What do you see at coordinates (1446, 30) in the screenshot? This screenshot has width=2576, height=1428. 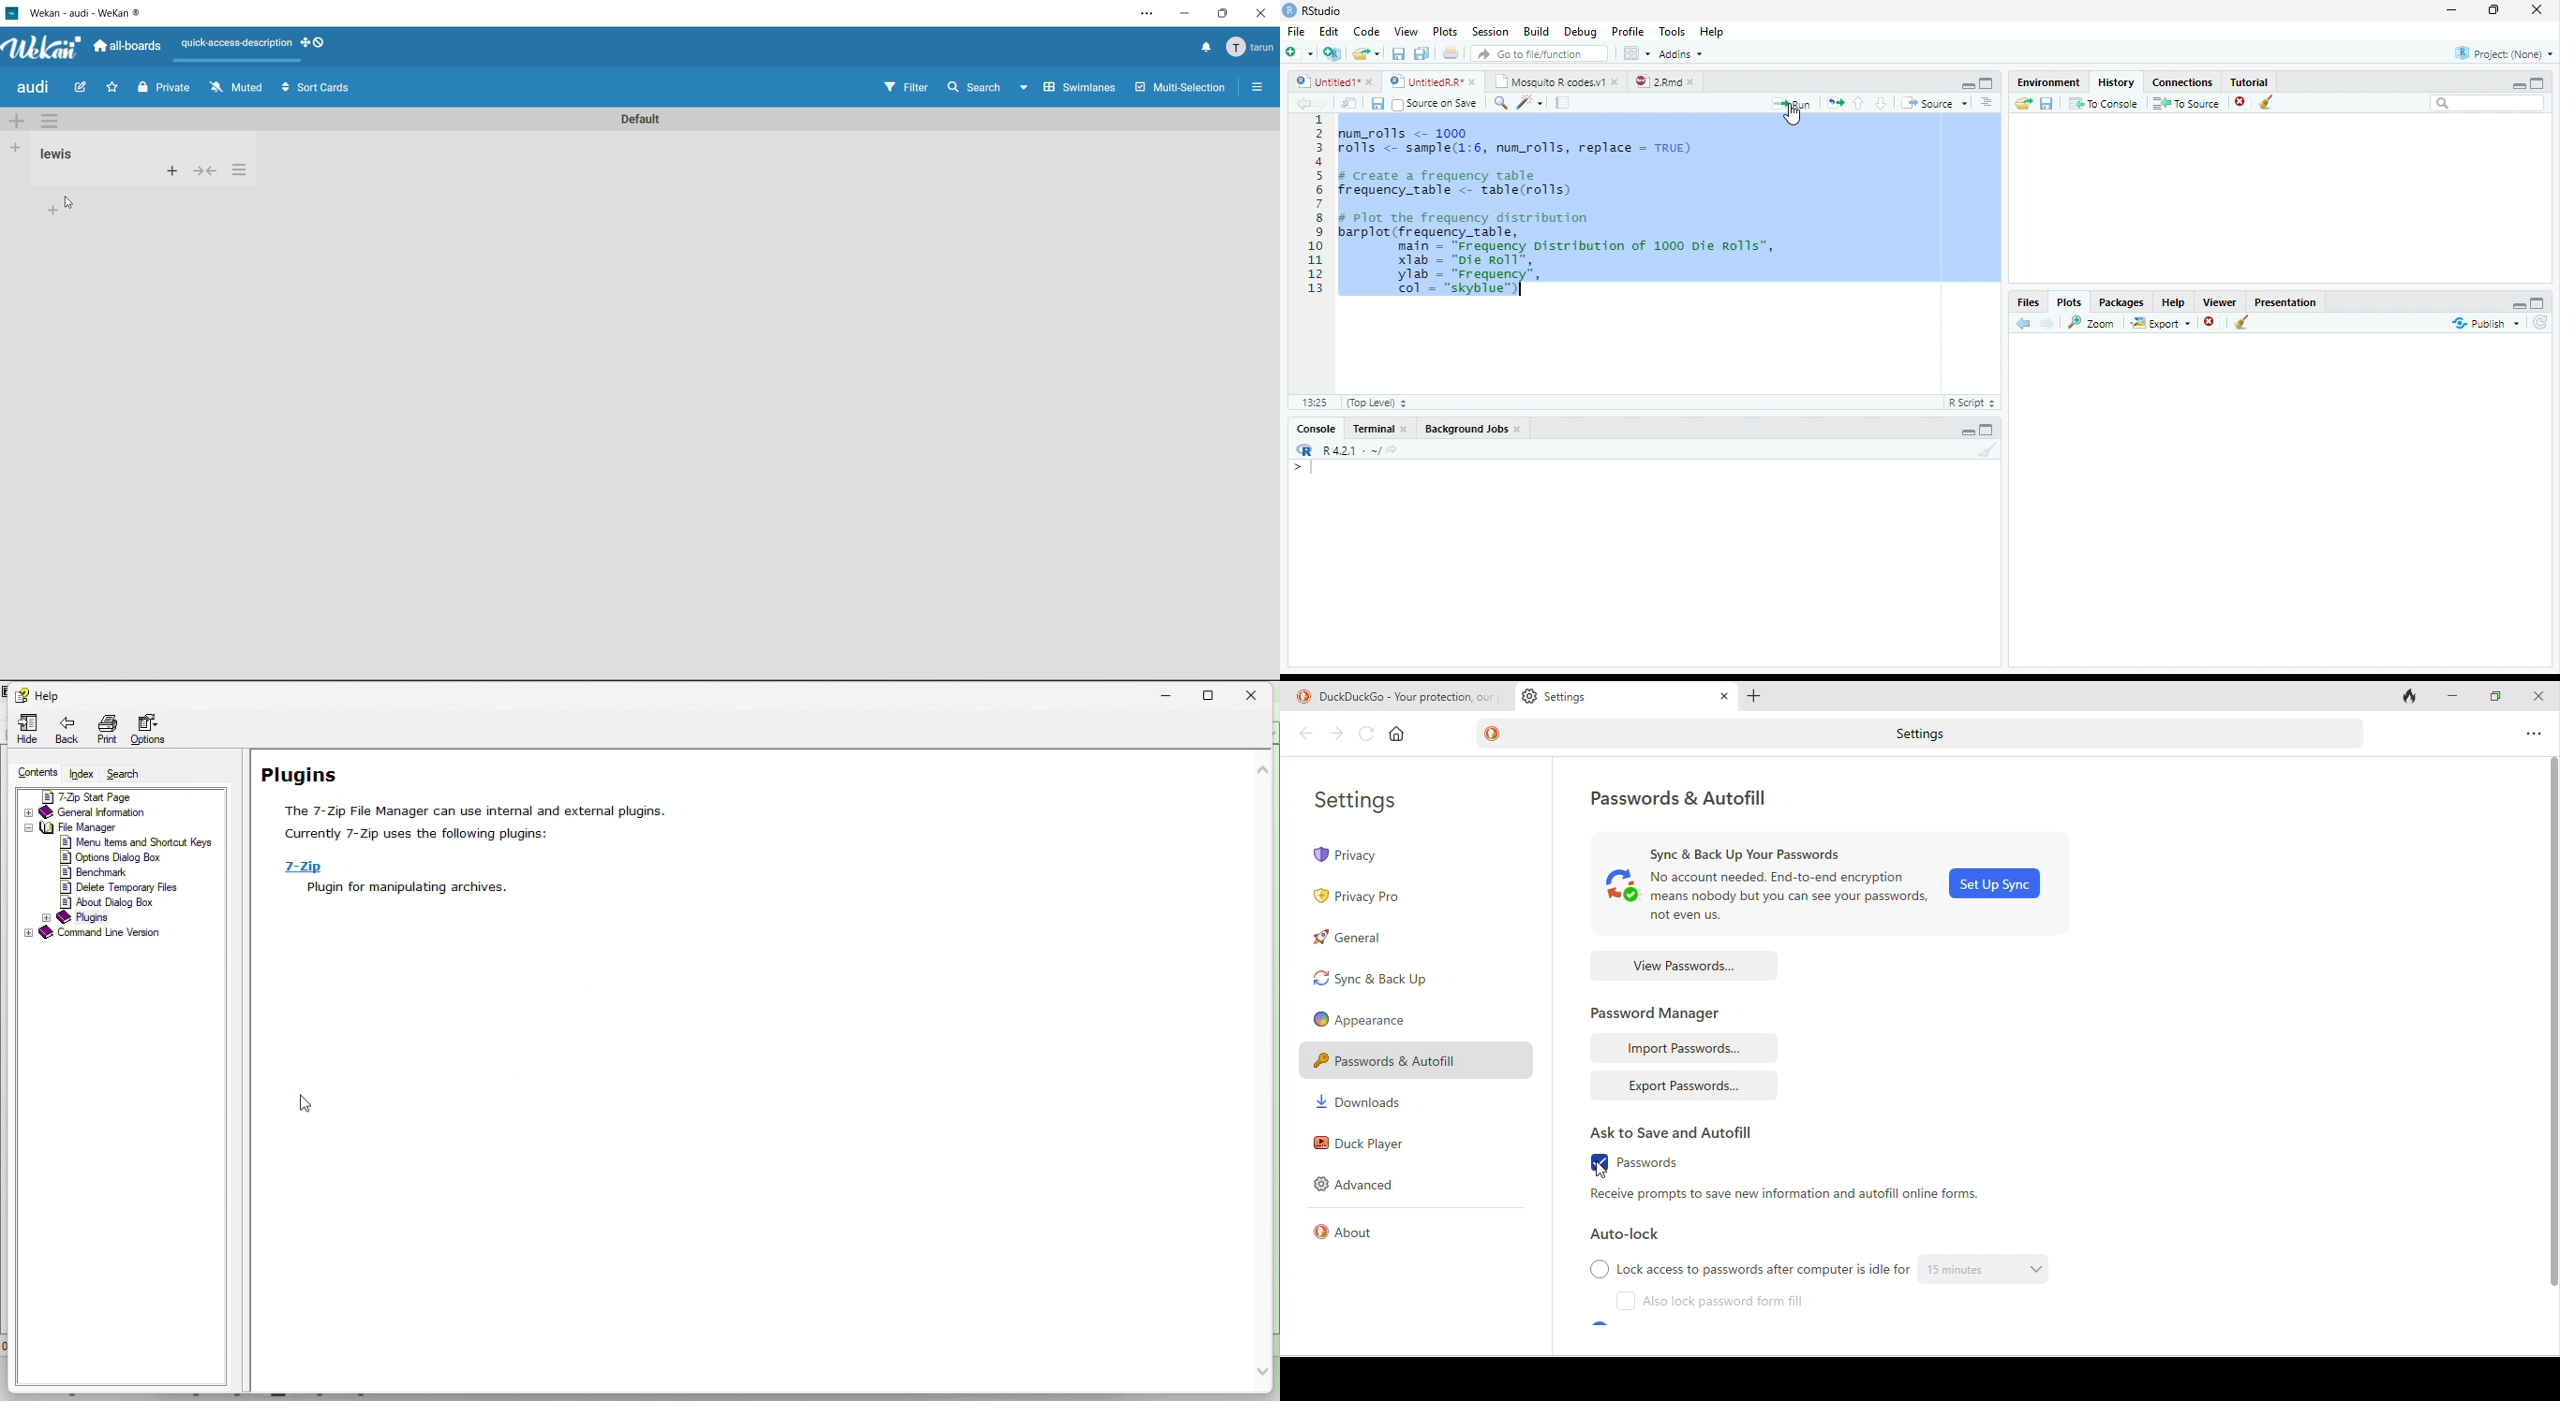 I see `Plots` at bounding box center [1446, 30].